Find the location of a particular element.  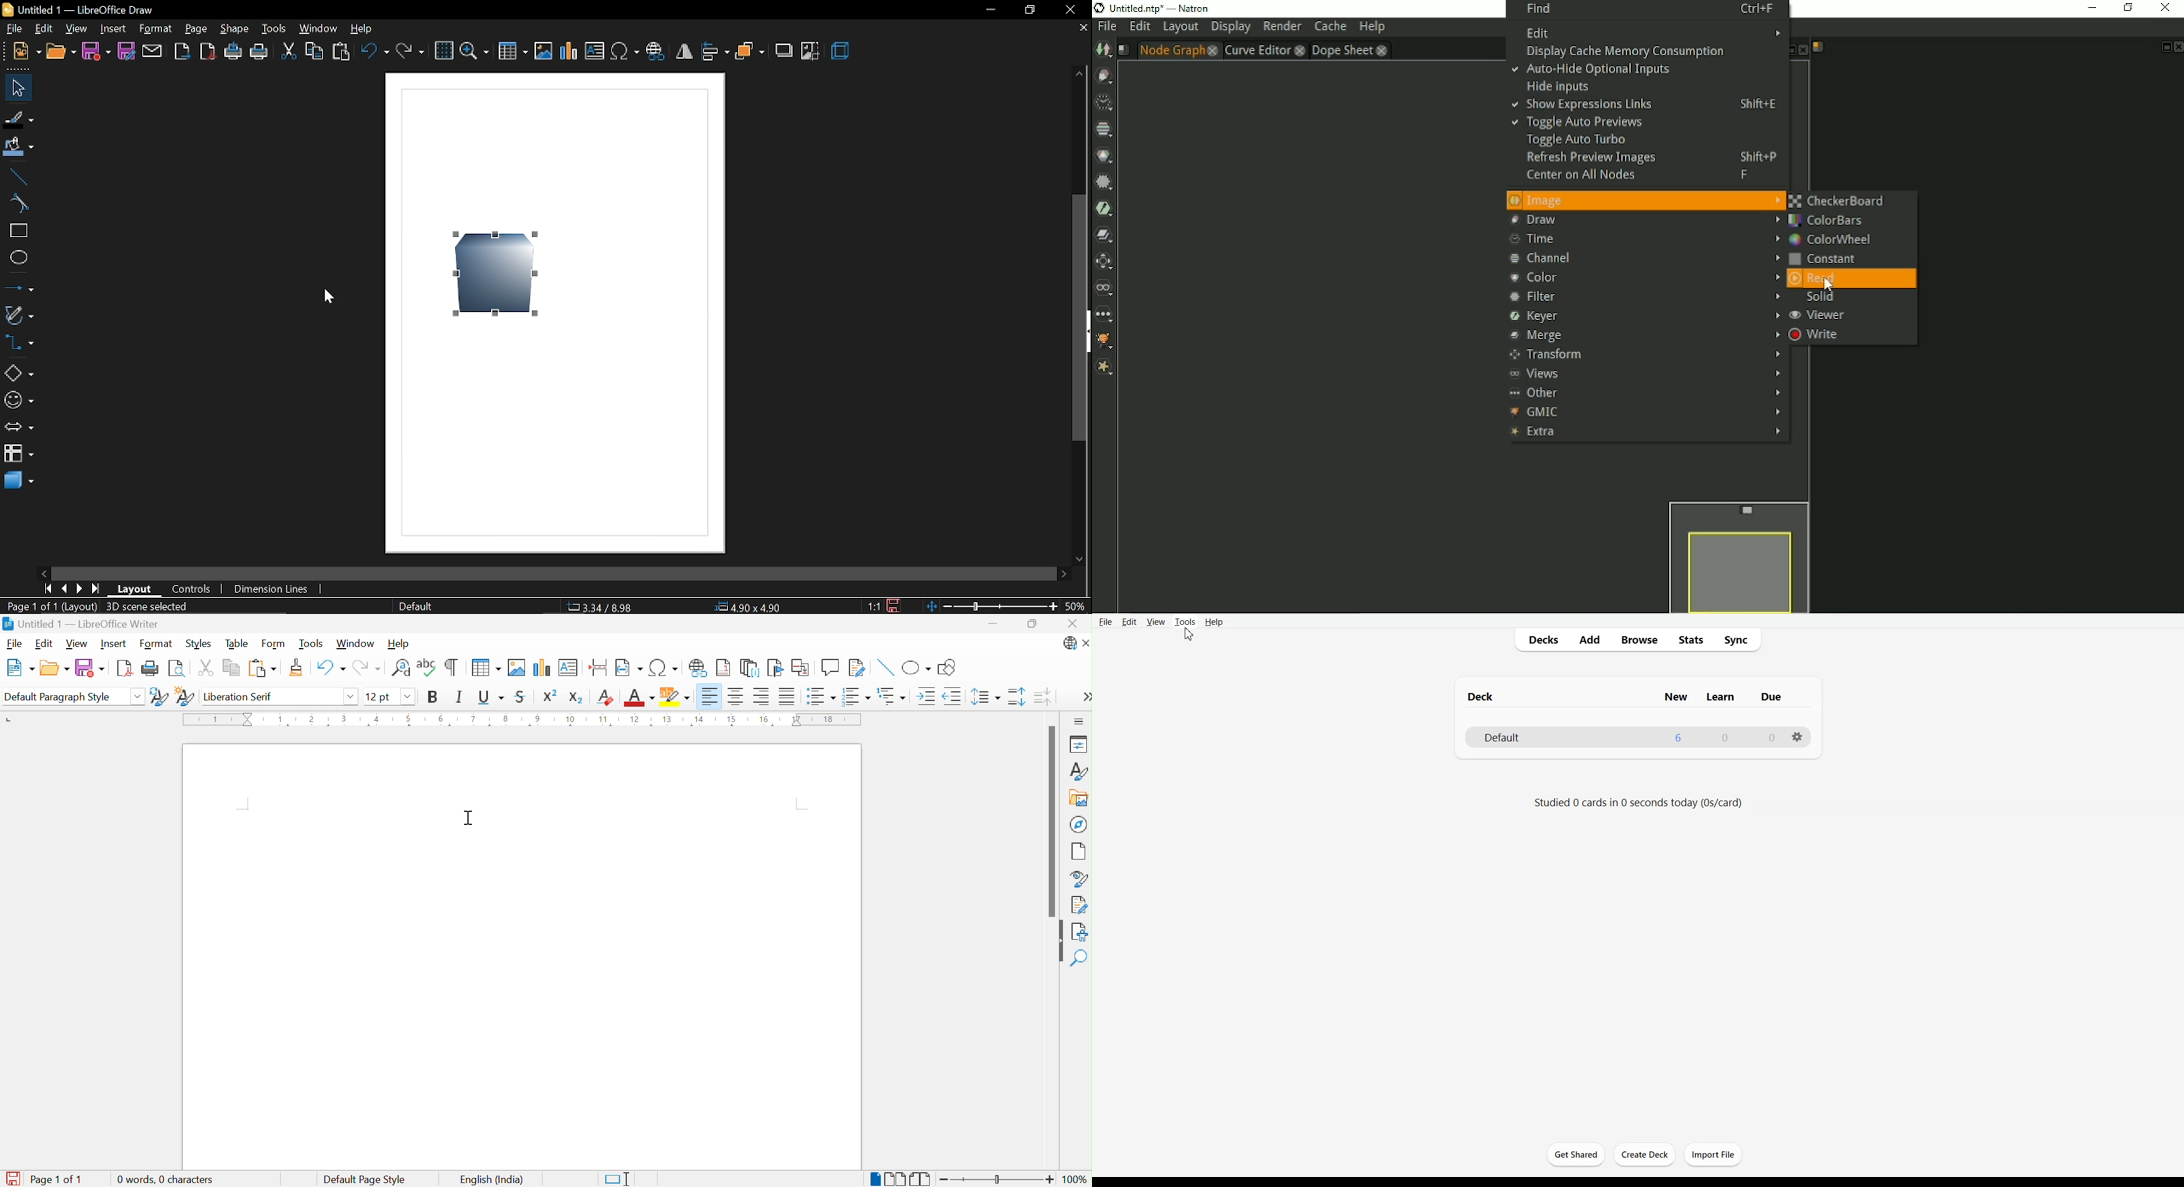

scaling factor is located at coordinates (873, 606).